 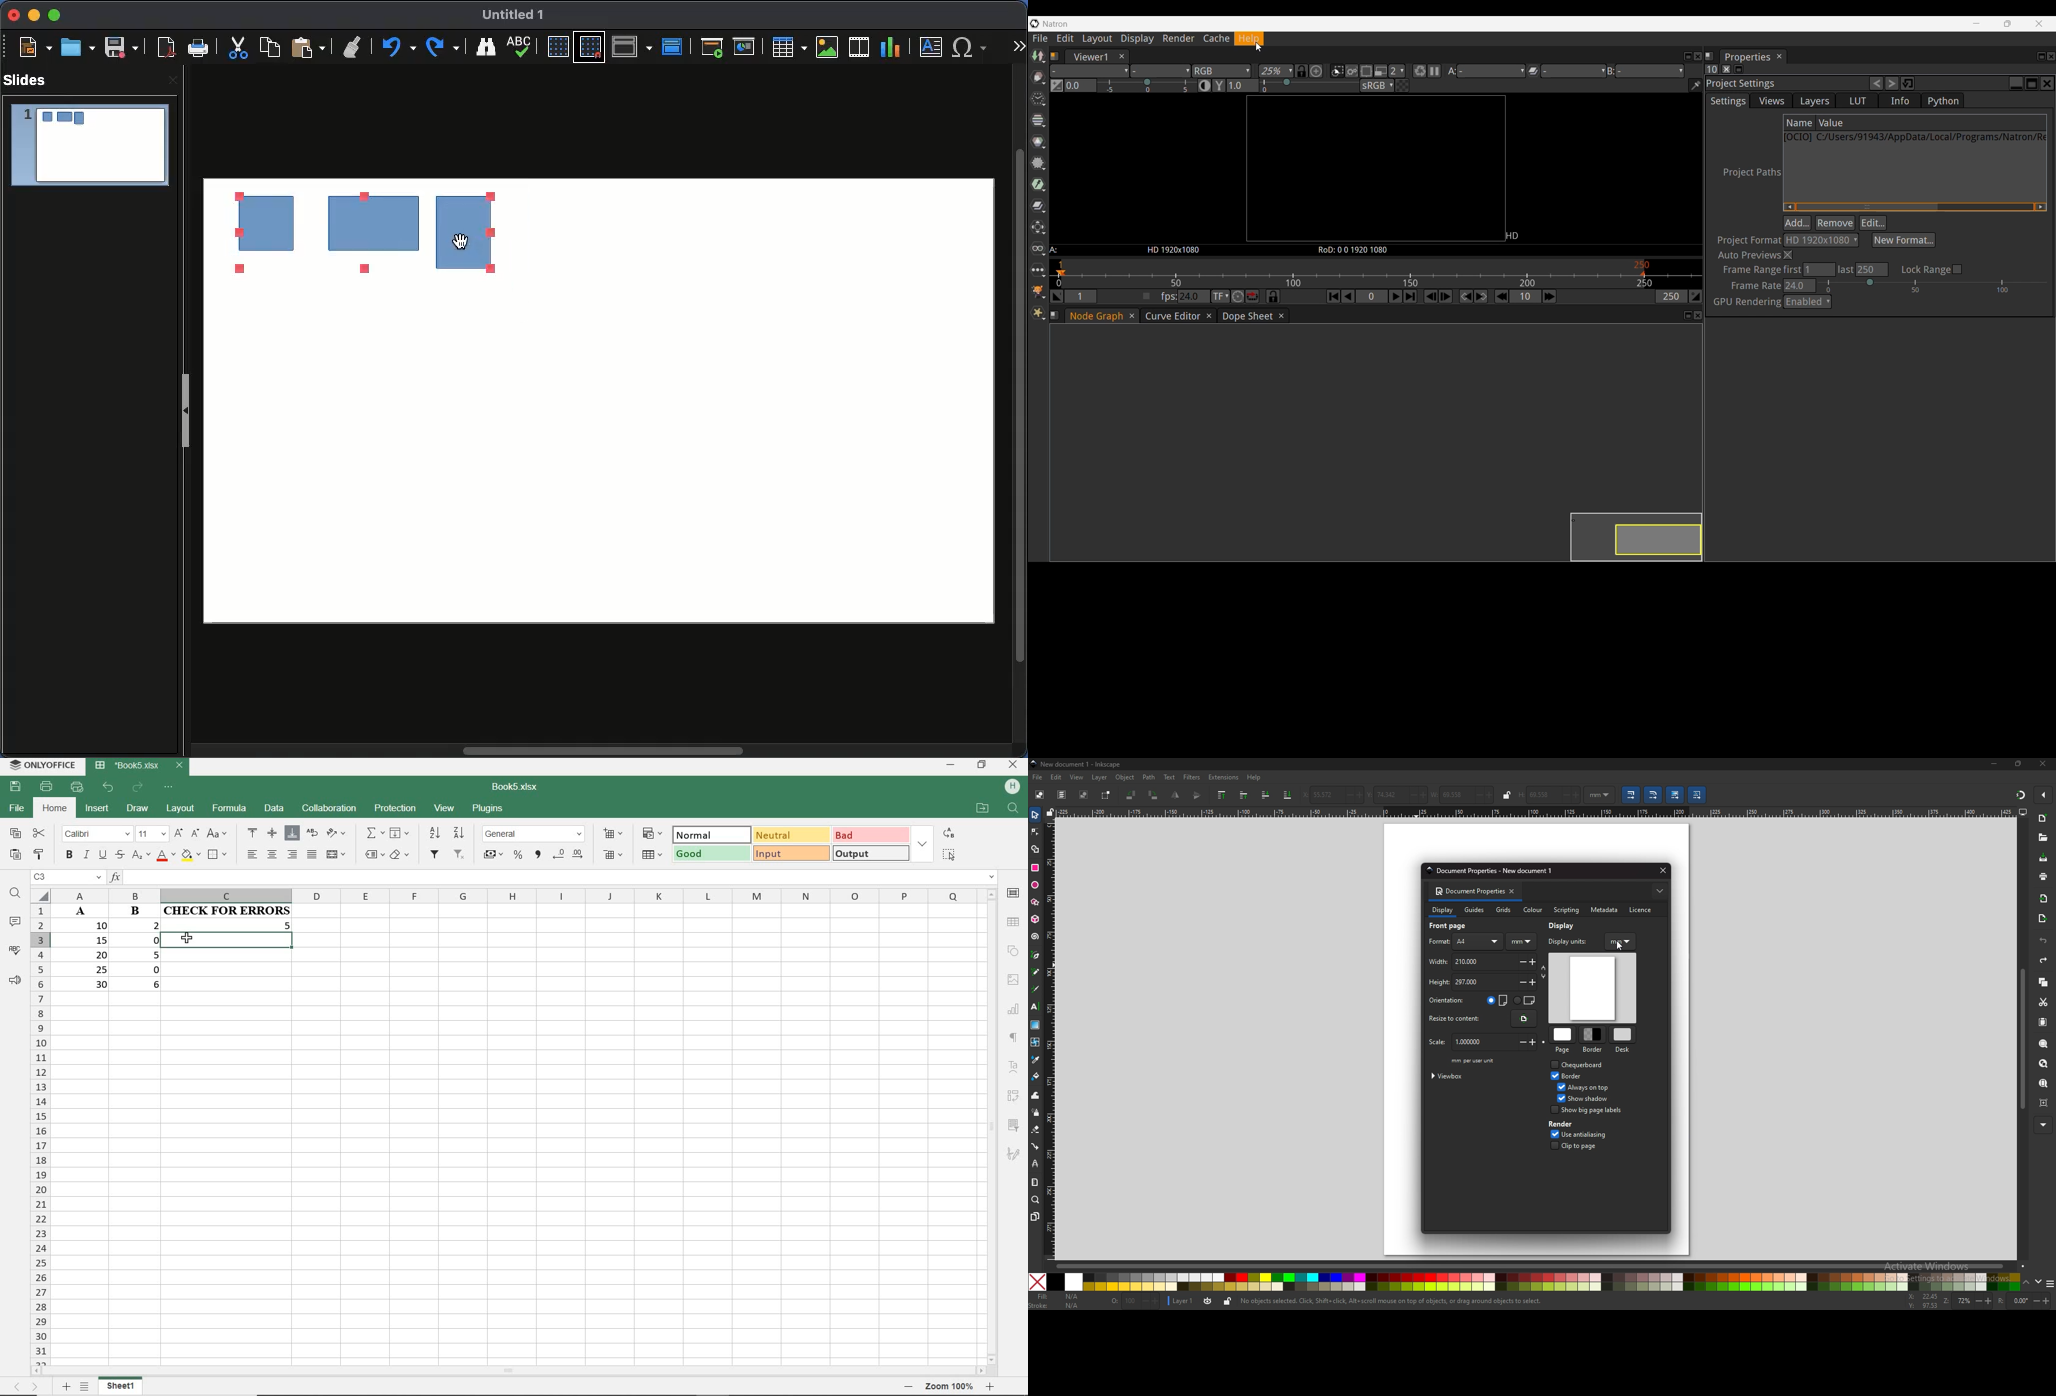 I want to click on toggle selection box, so click(x=1106, y=794).